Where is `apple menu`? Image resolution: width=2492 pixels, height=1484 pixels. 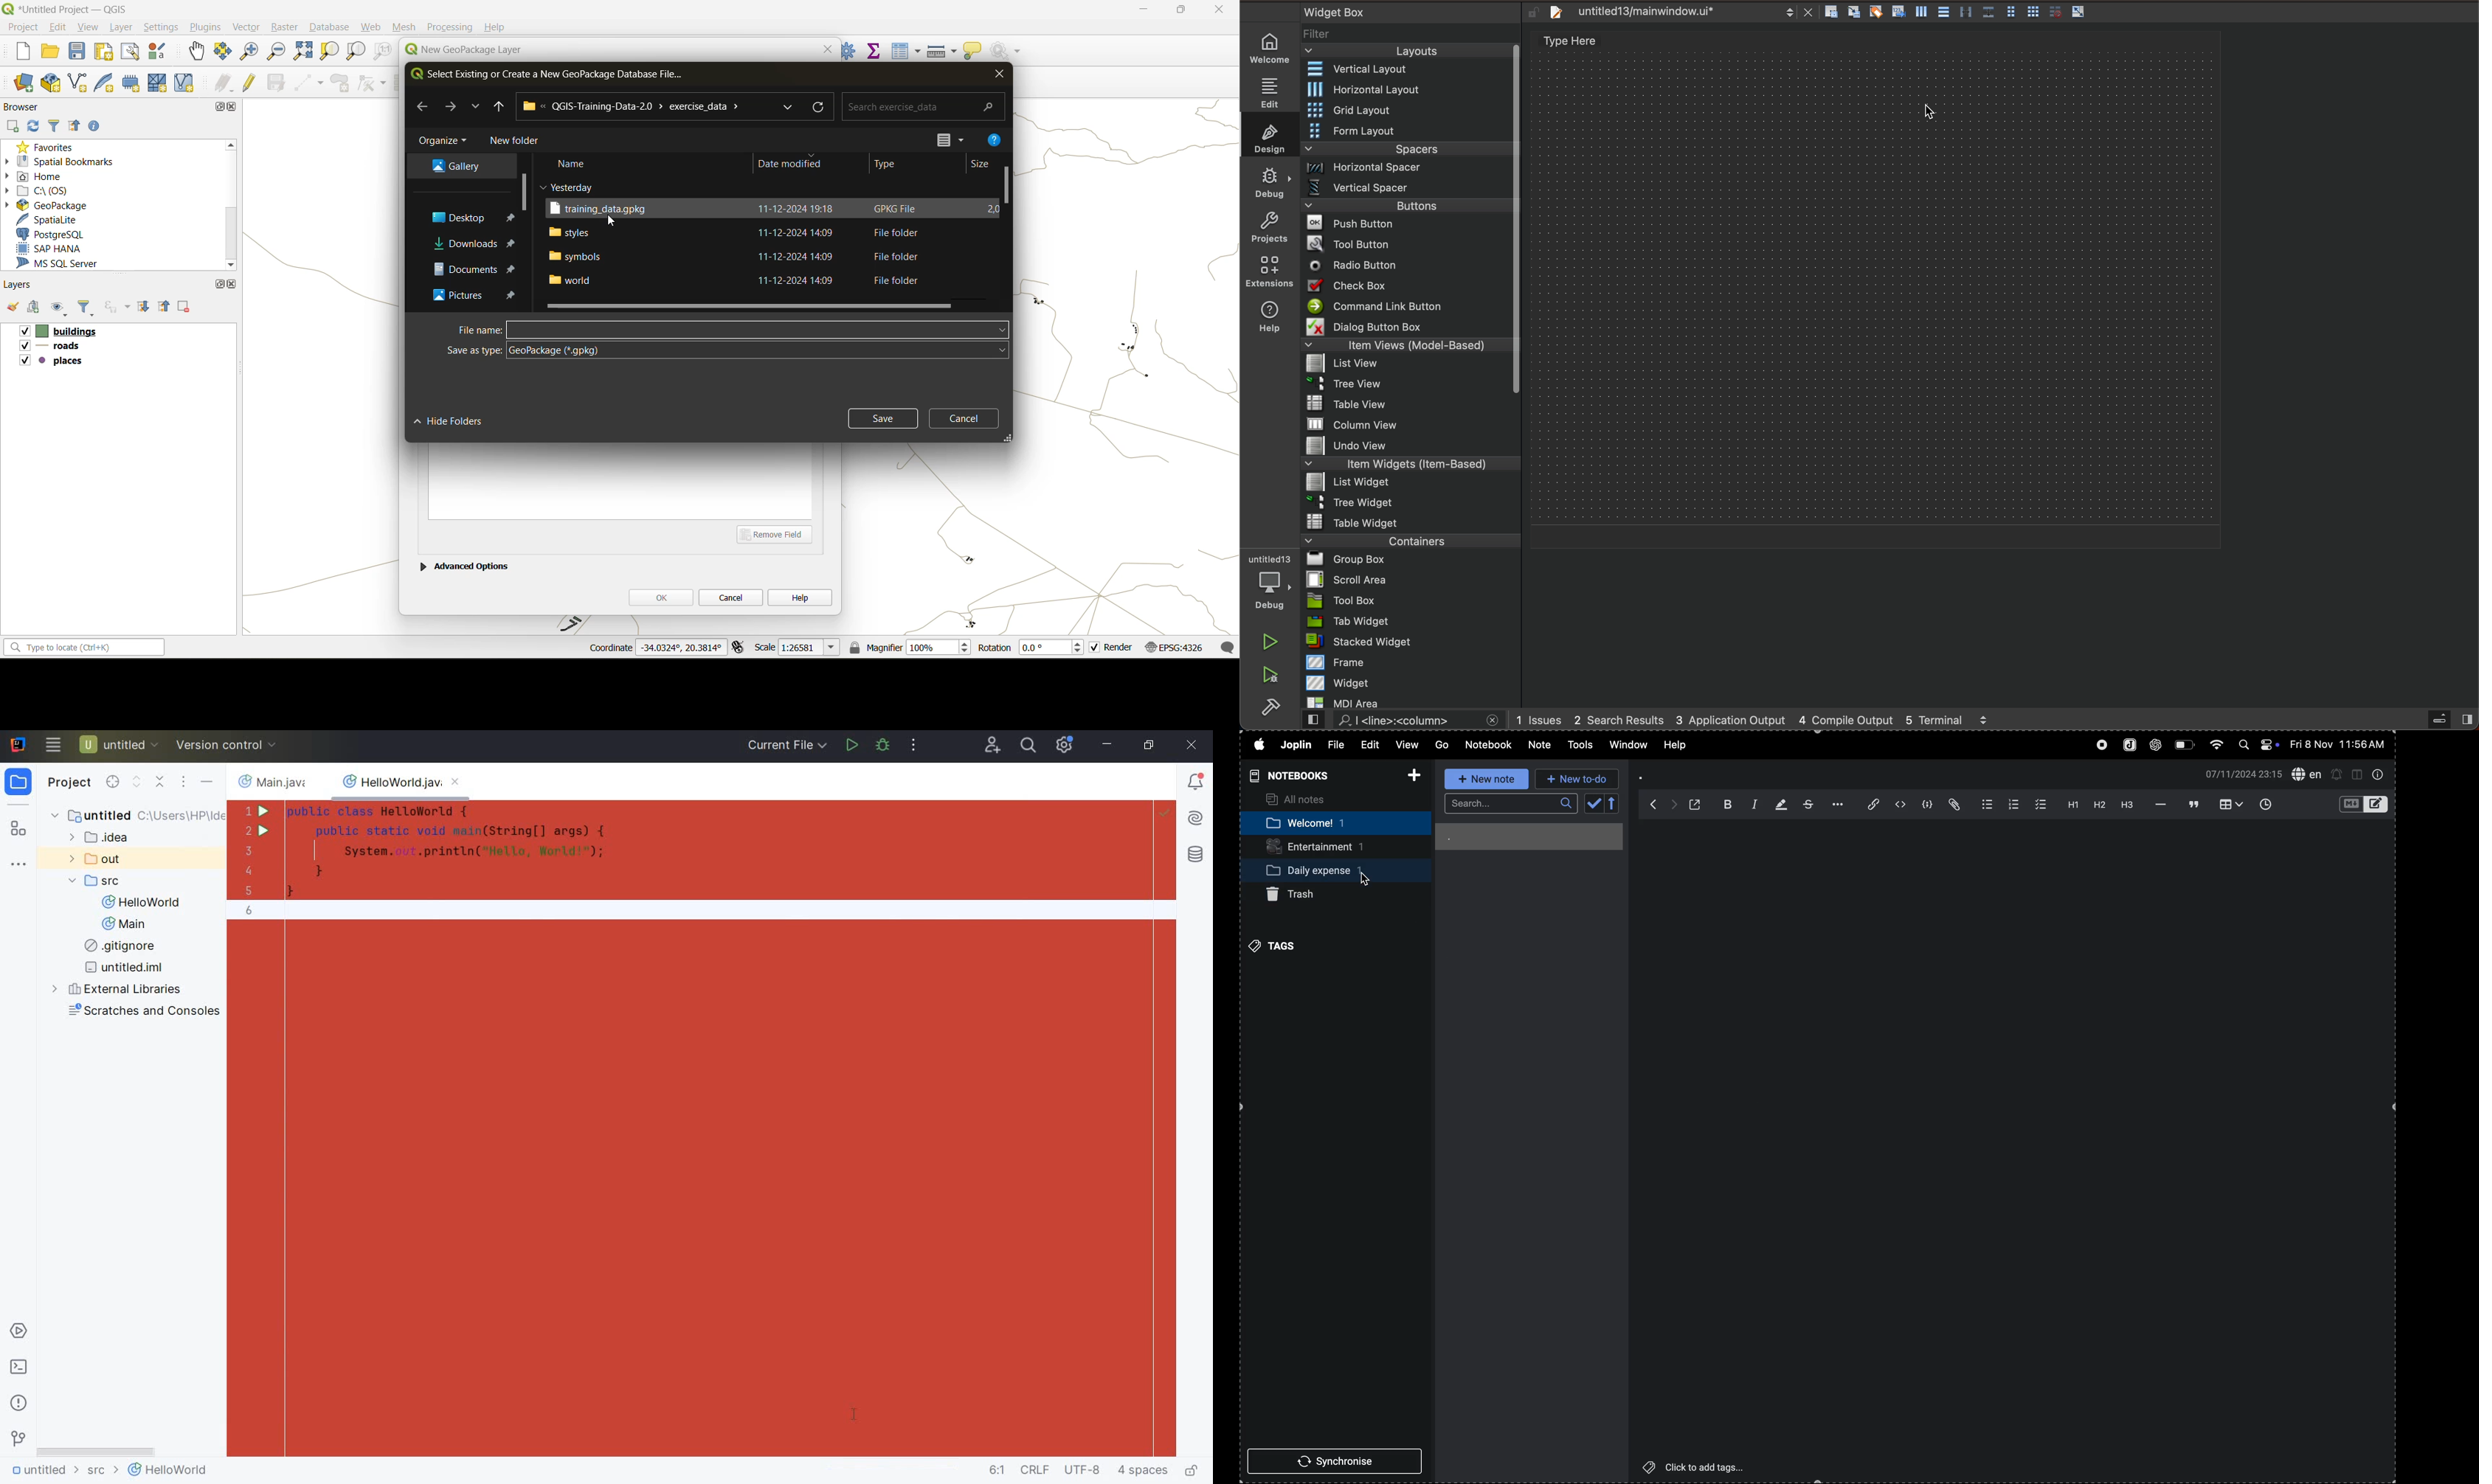
apple menu is located at coordinates (1258, 745).